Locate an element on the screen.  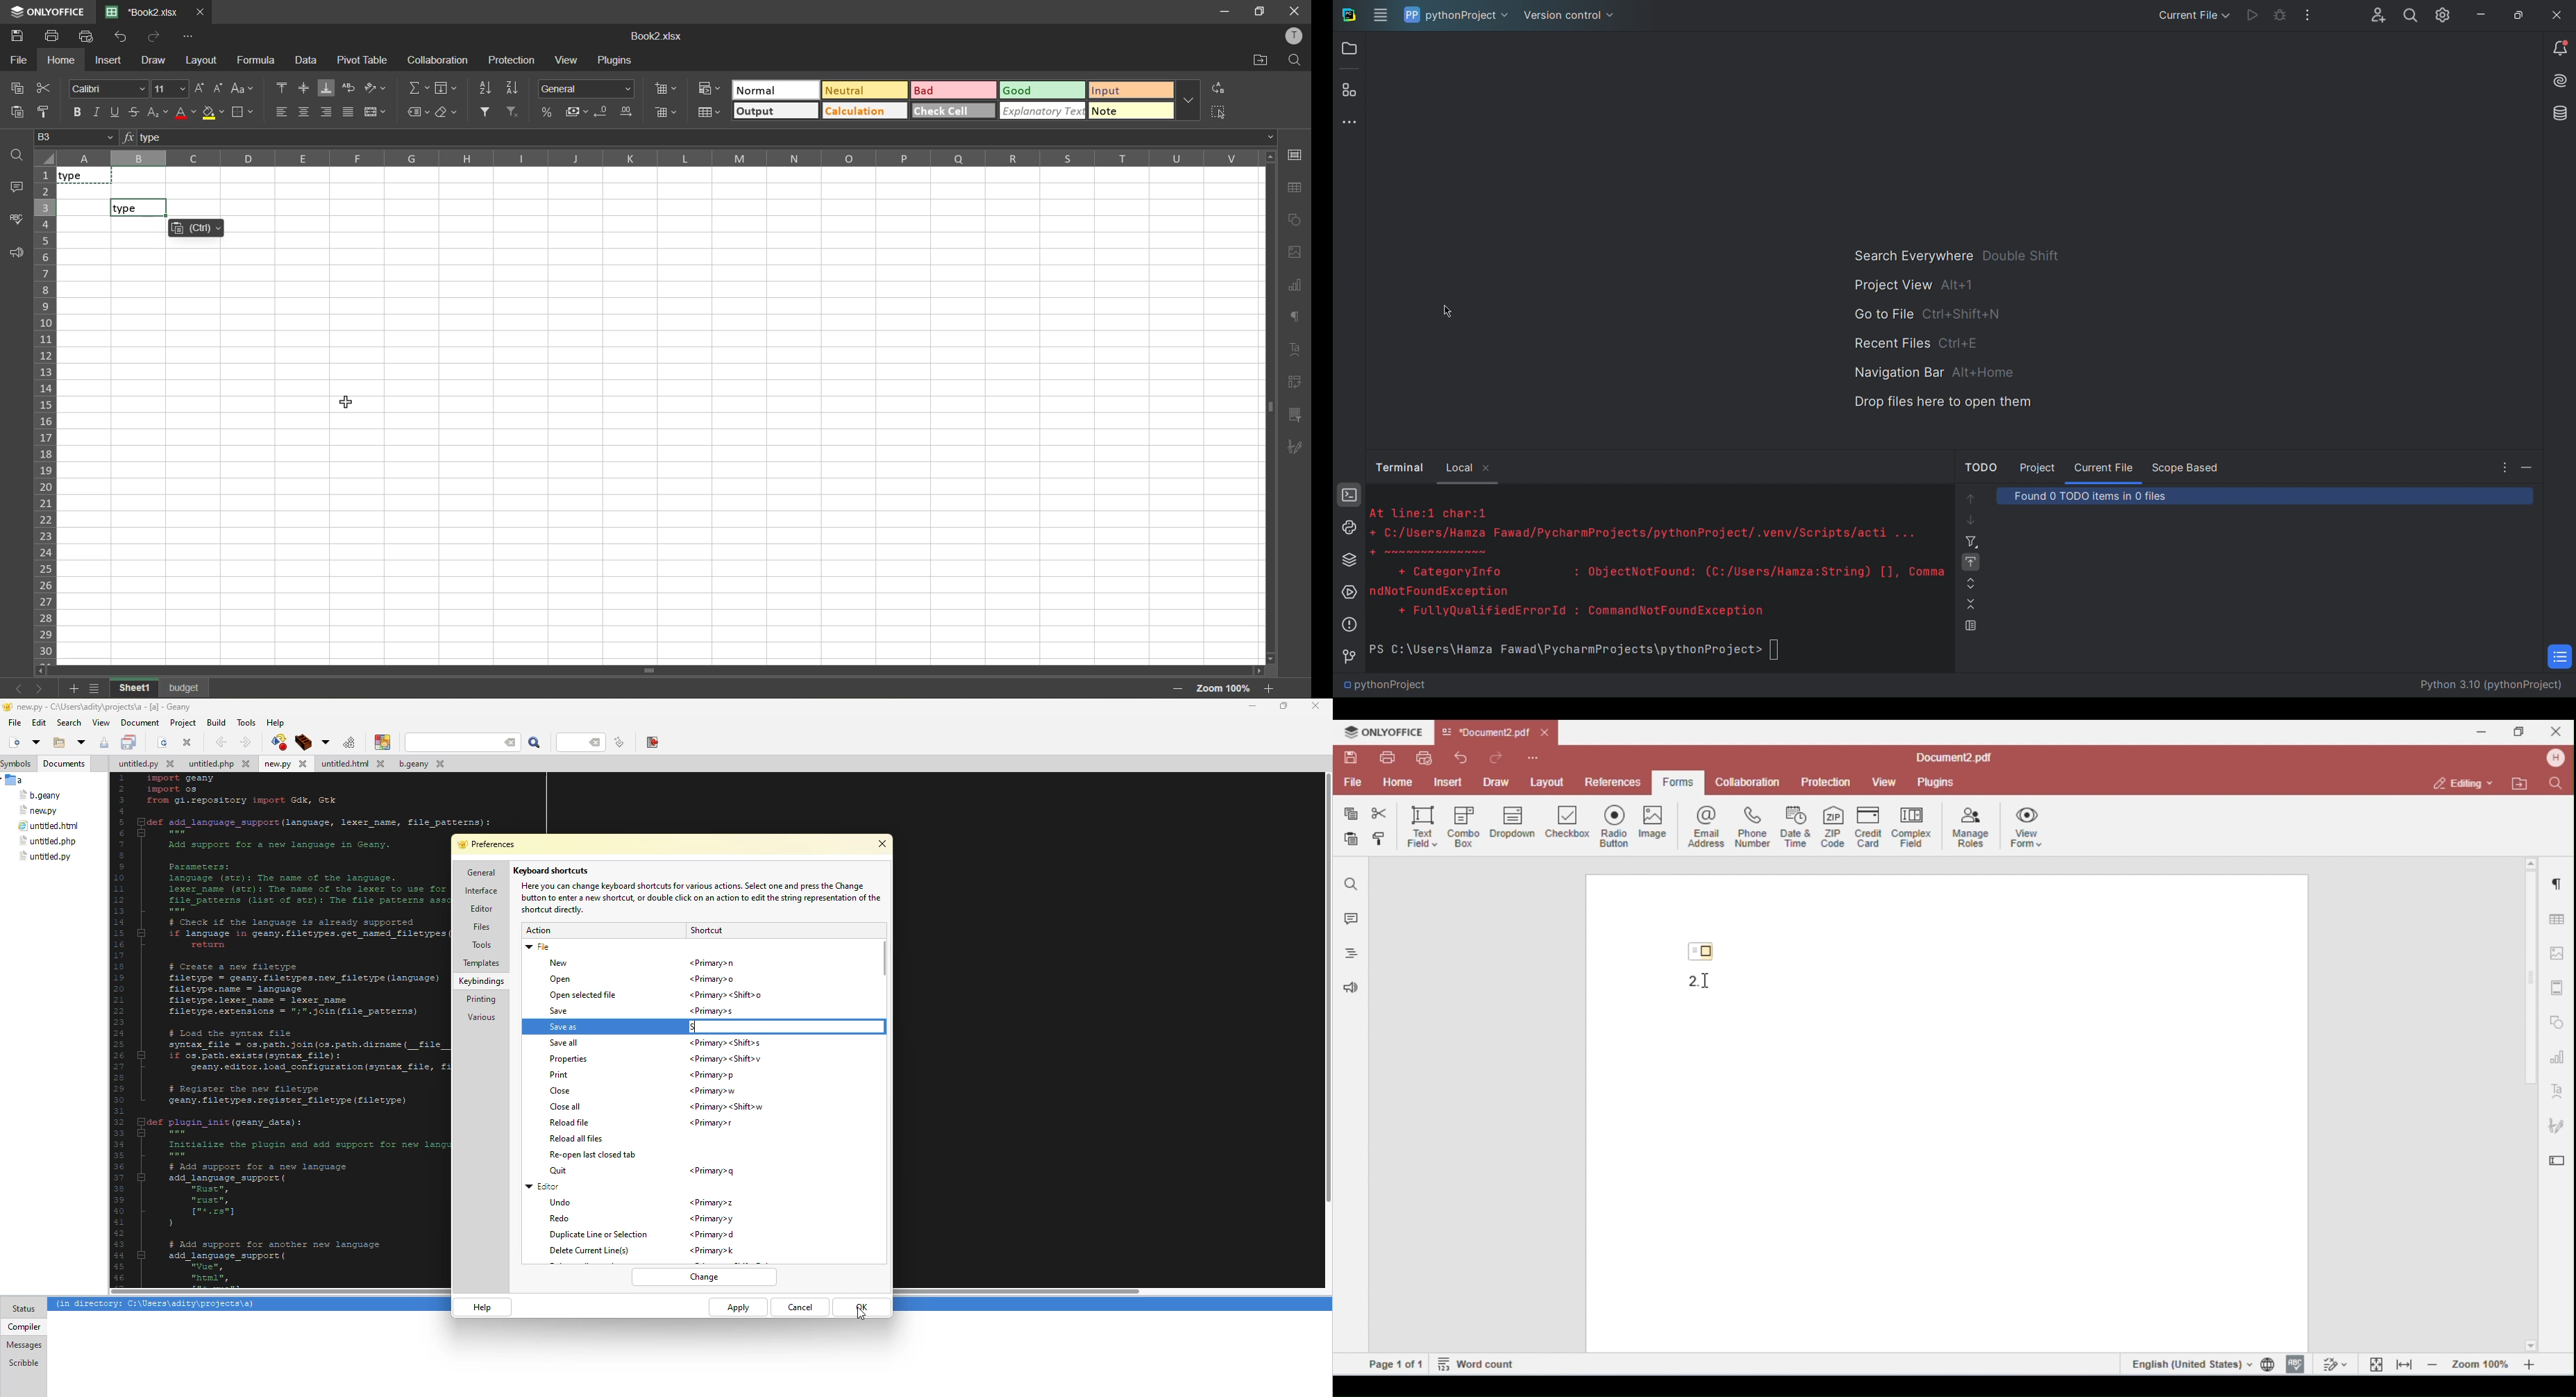
Compress All is located at coordinates (1971, 606).